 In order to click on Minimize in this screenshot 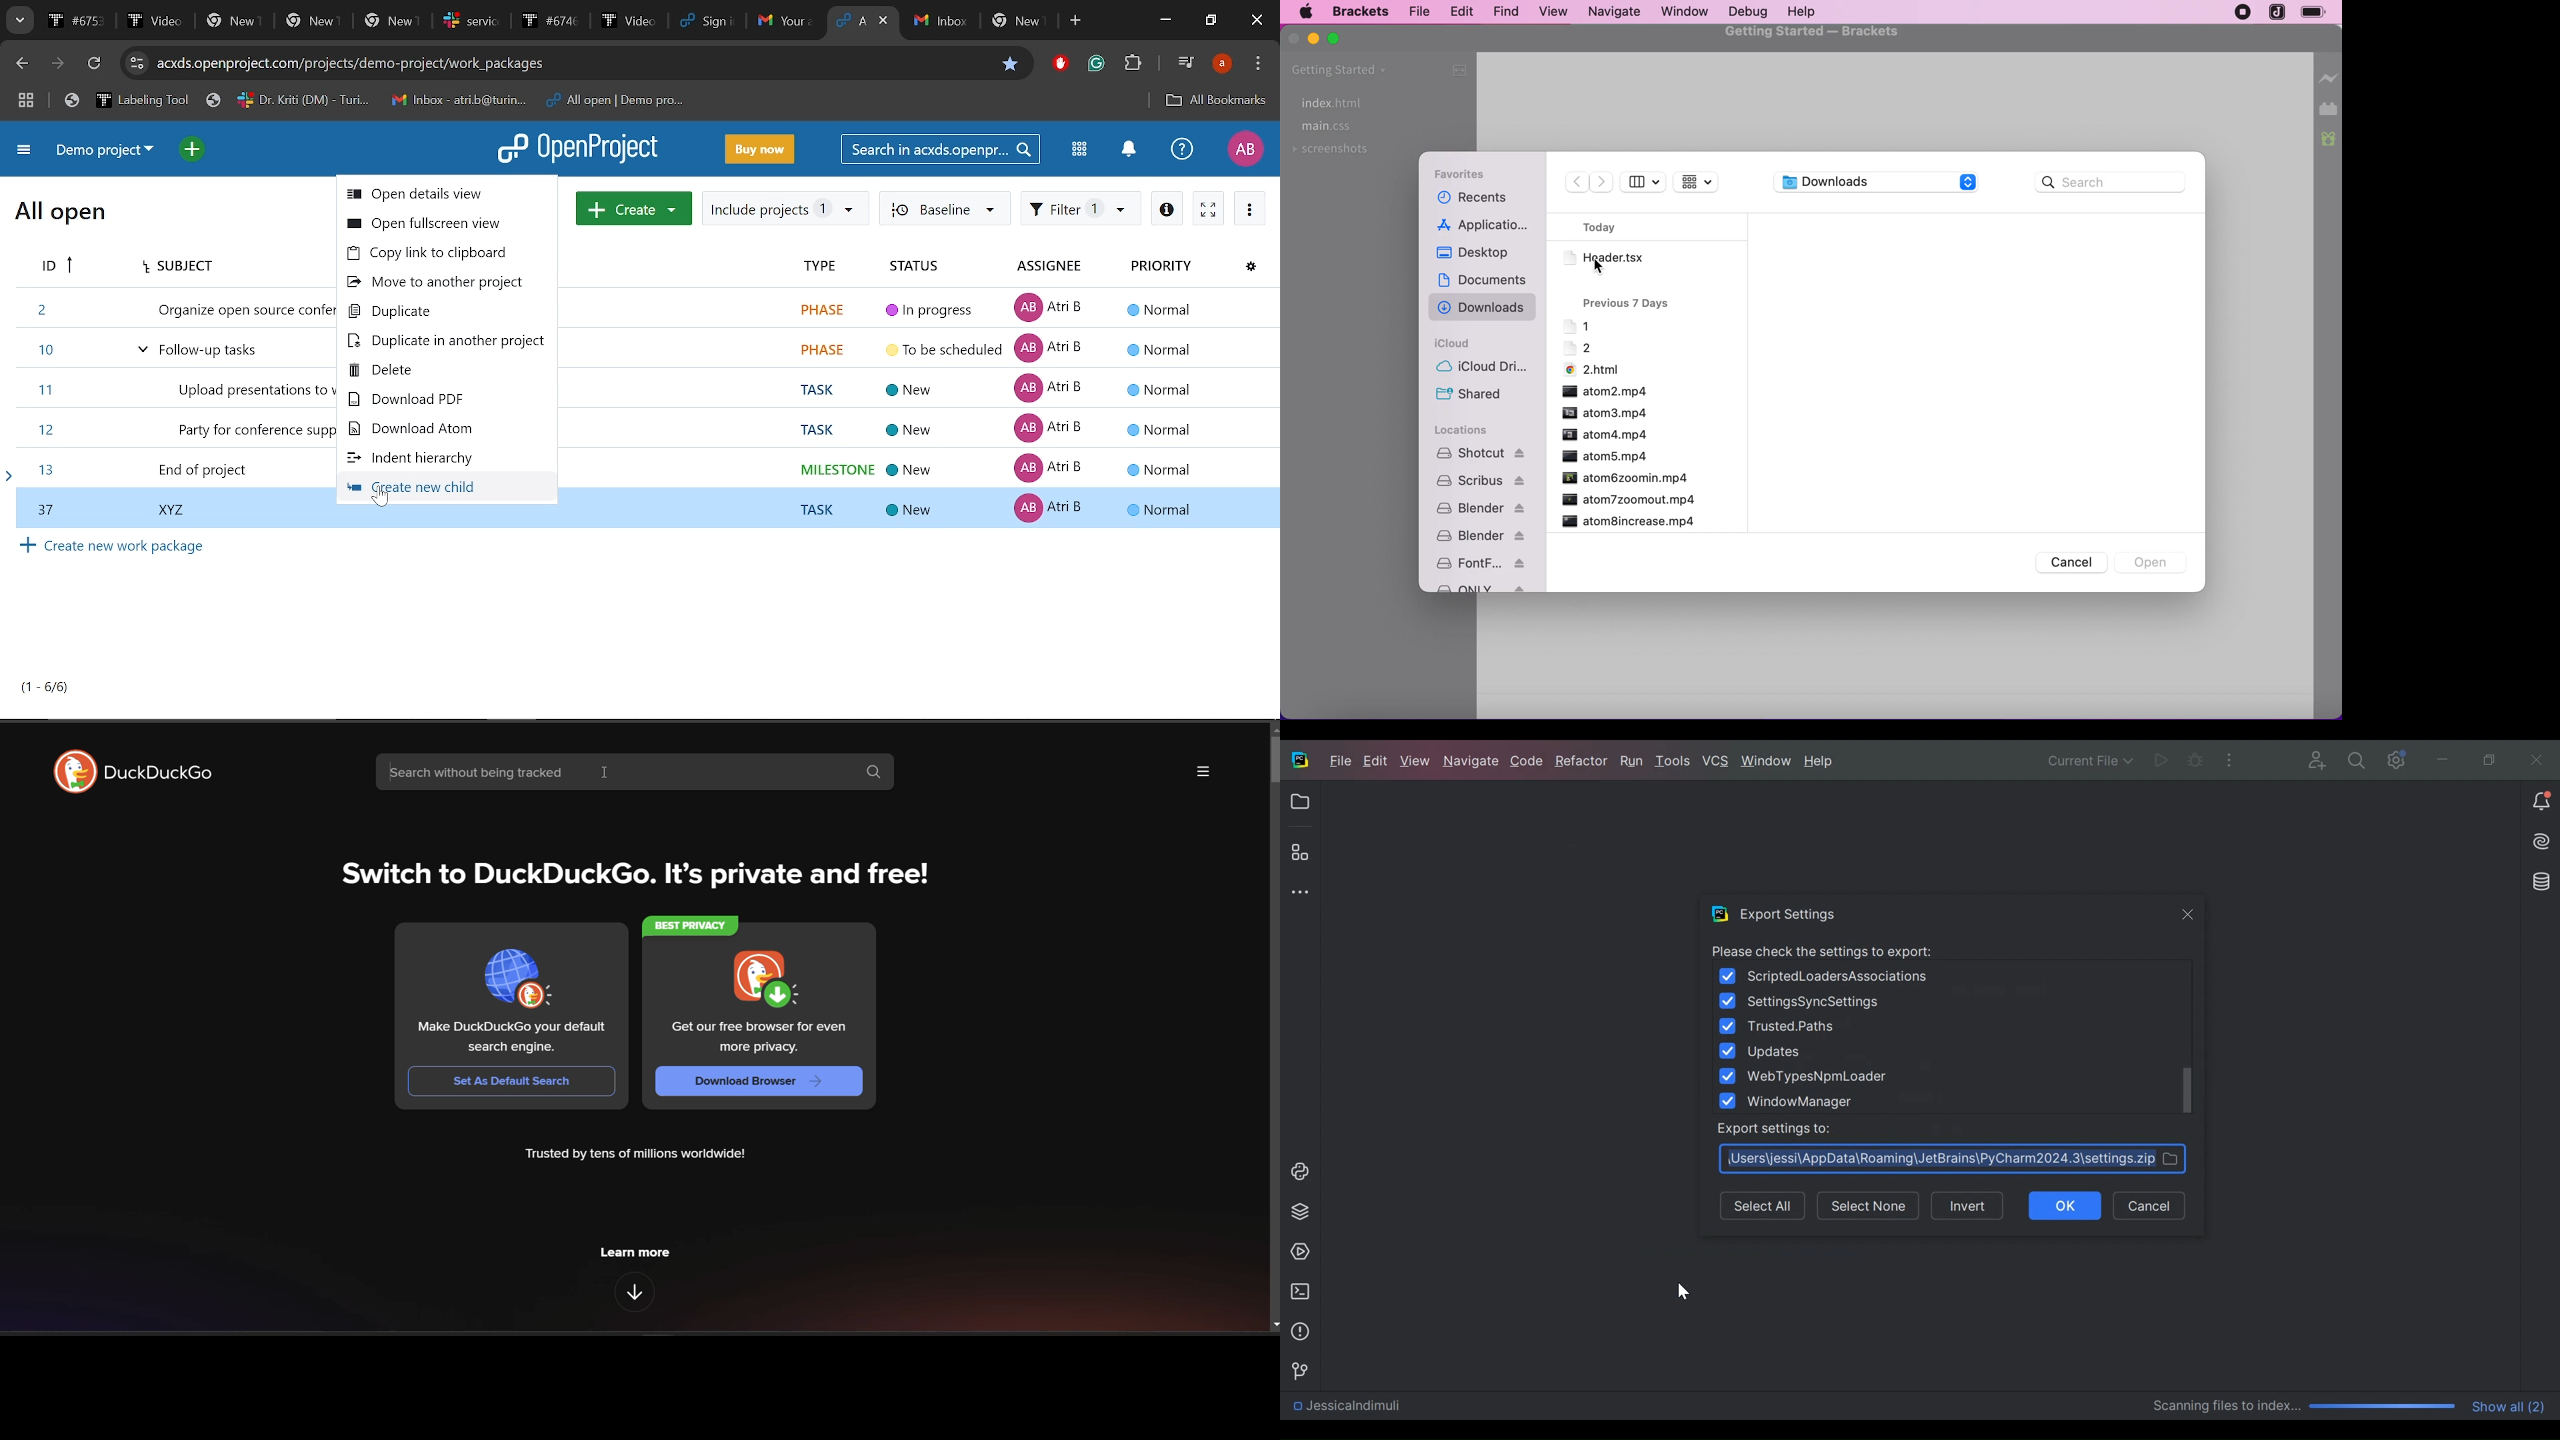, I will do `click(1168, 20)`.